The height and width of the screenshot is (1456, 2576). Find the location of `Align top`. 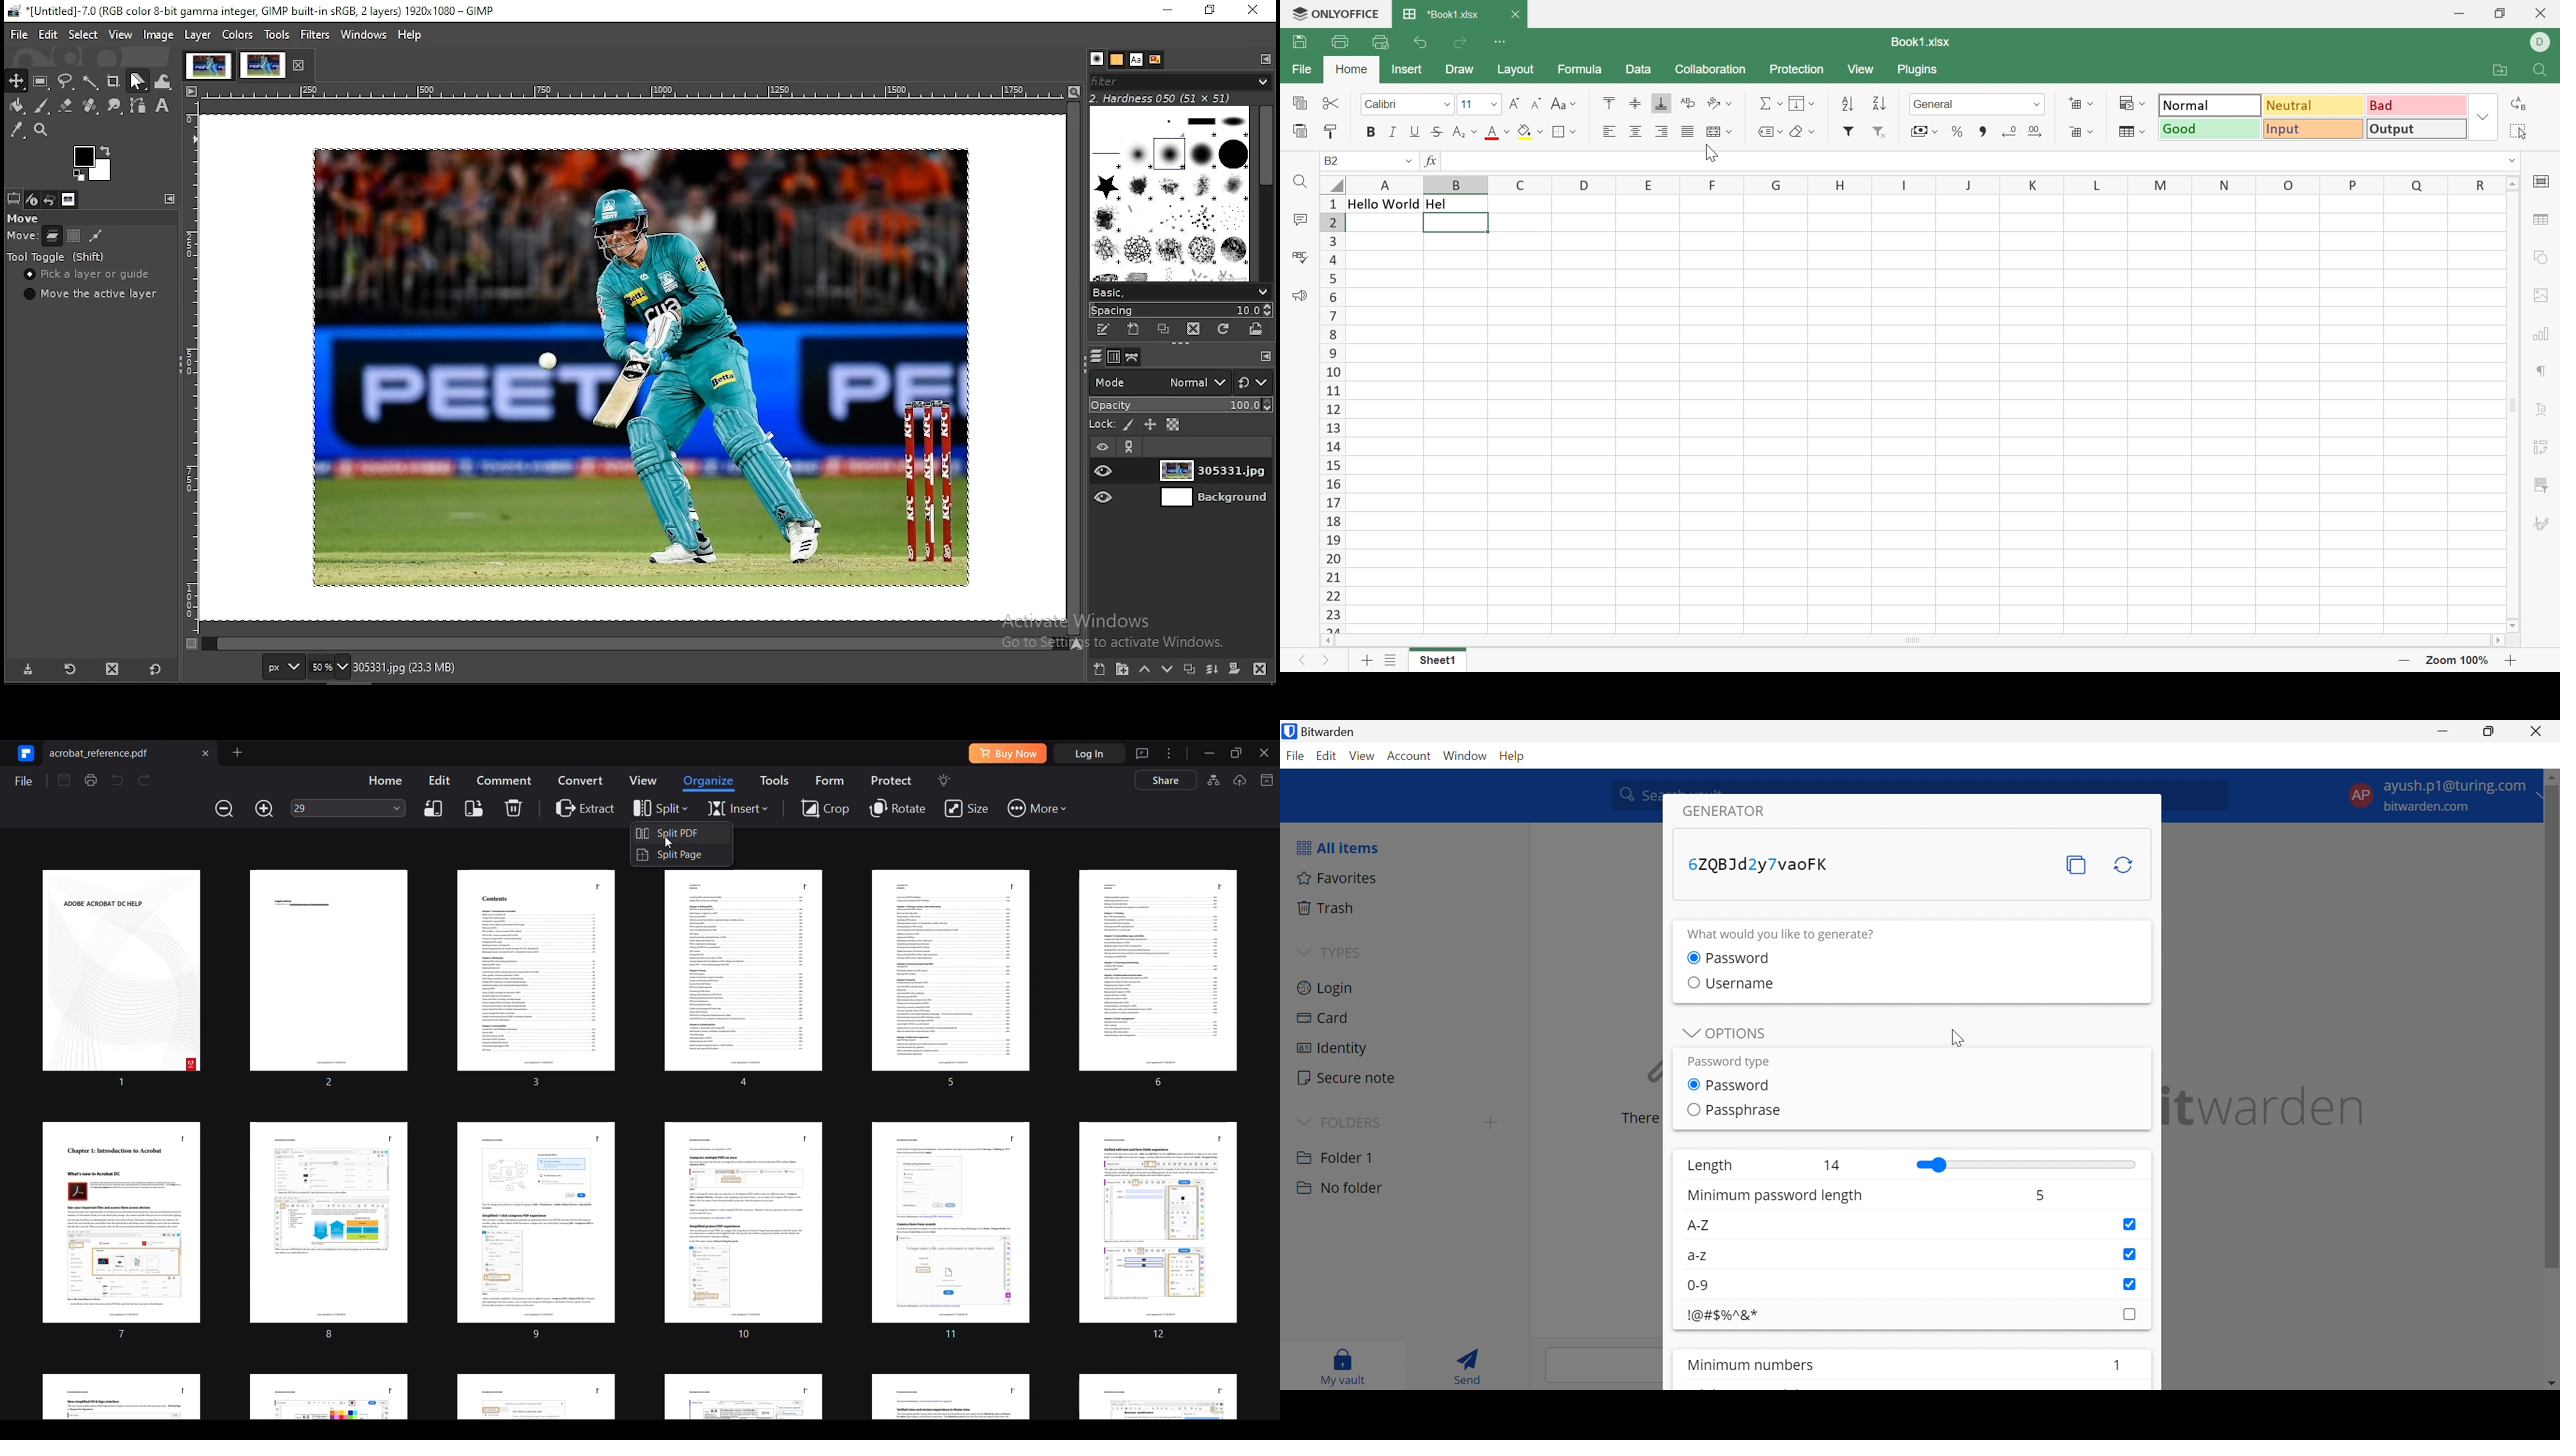

Align top is located at coordinates (1611, 103).